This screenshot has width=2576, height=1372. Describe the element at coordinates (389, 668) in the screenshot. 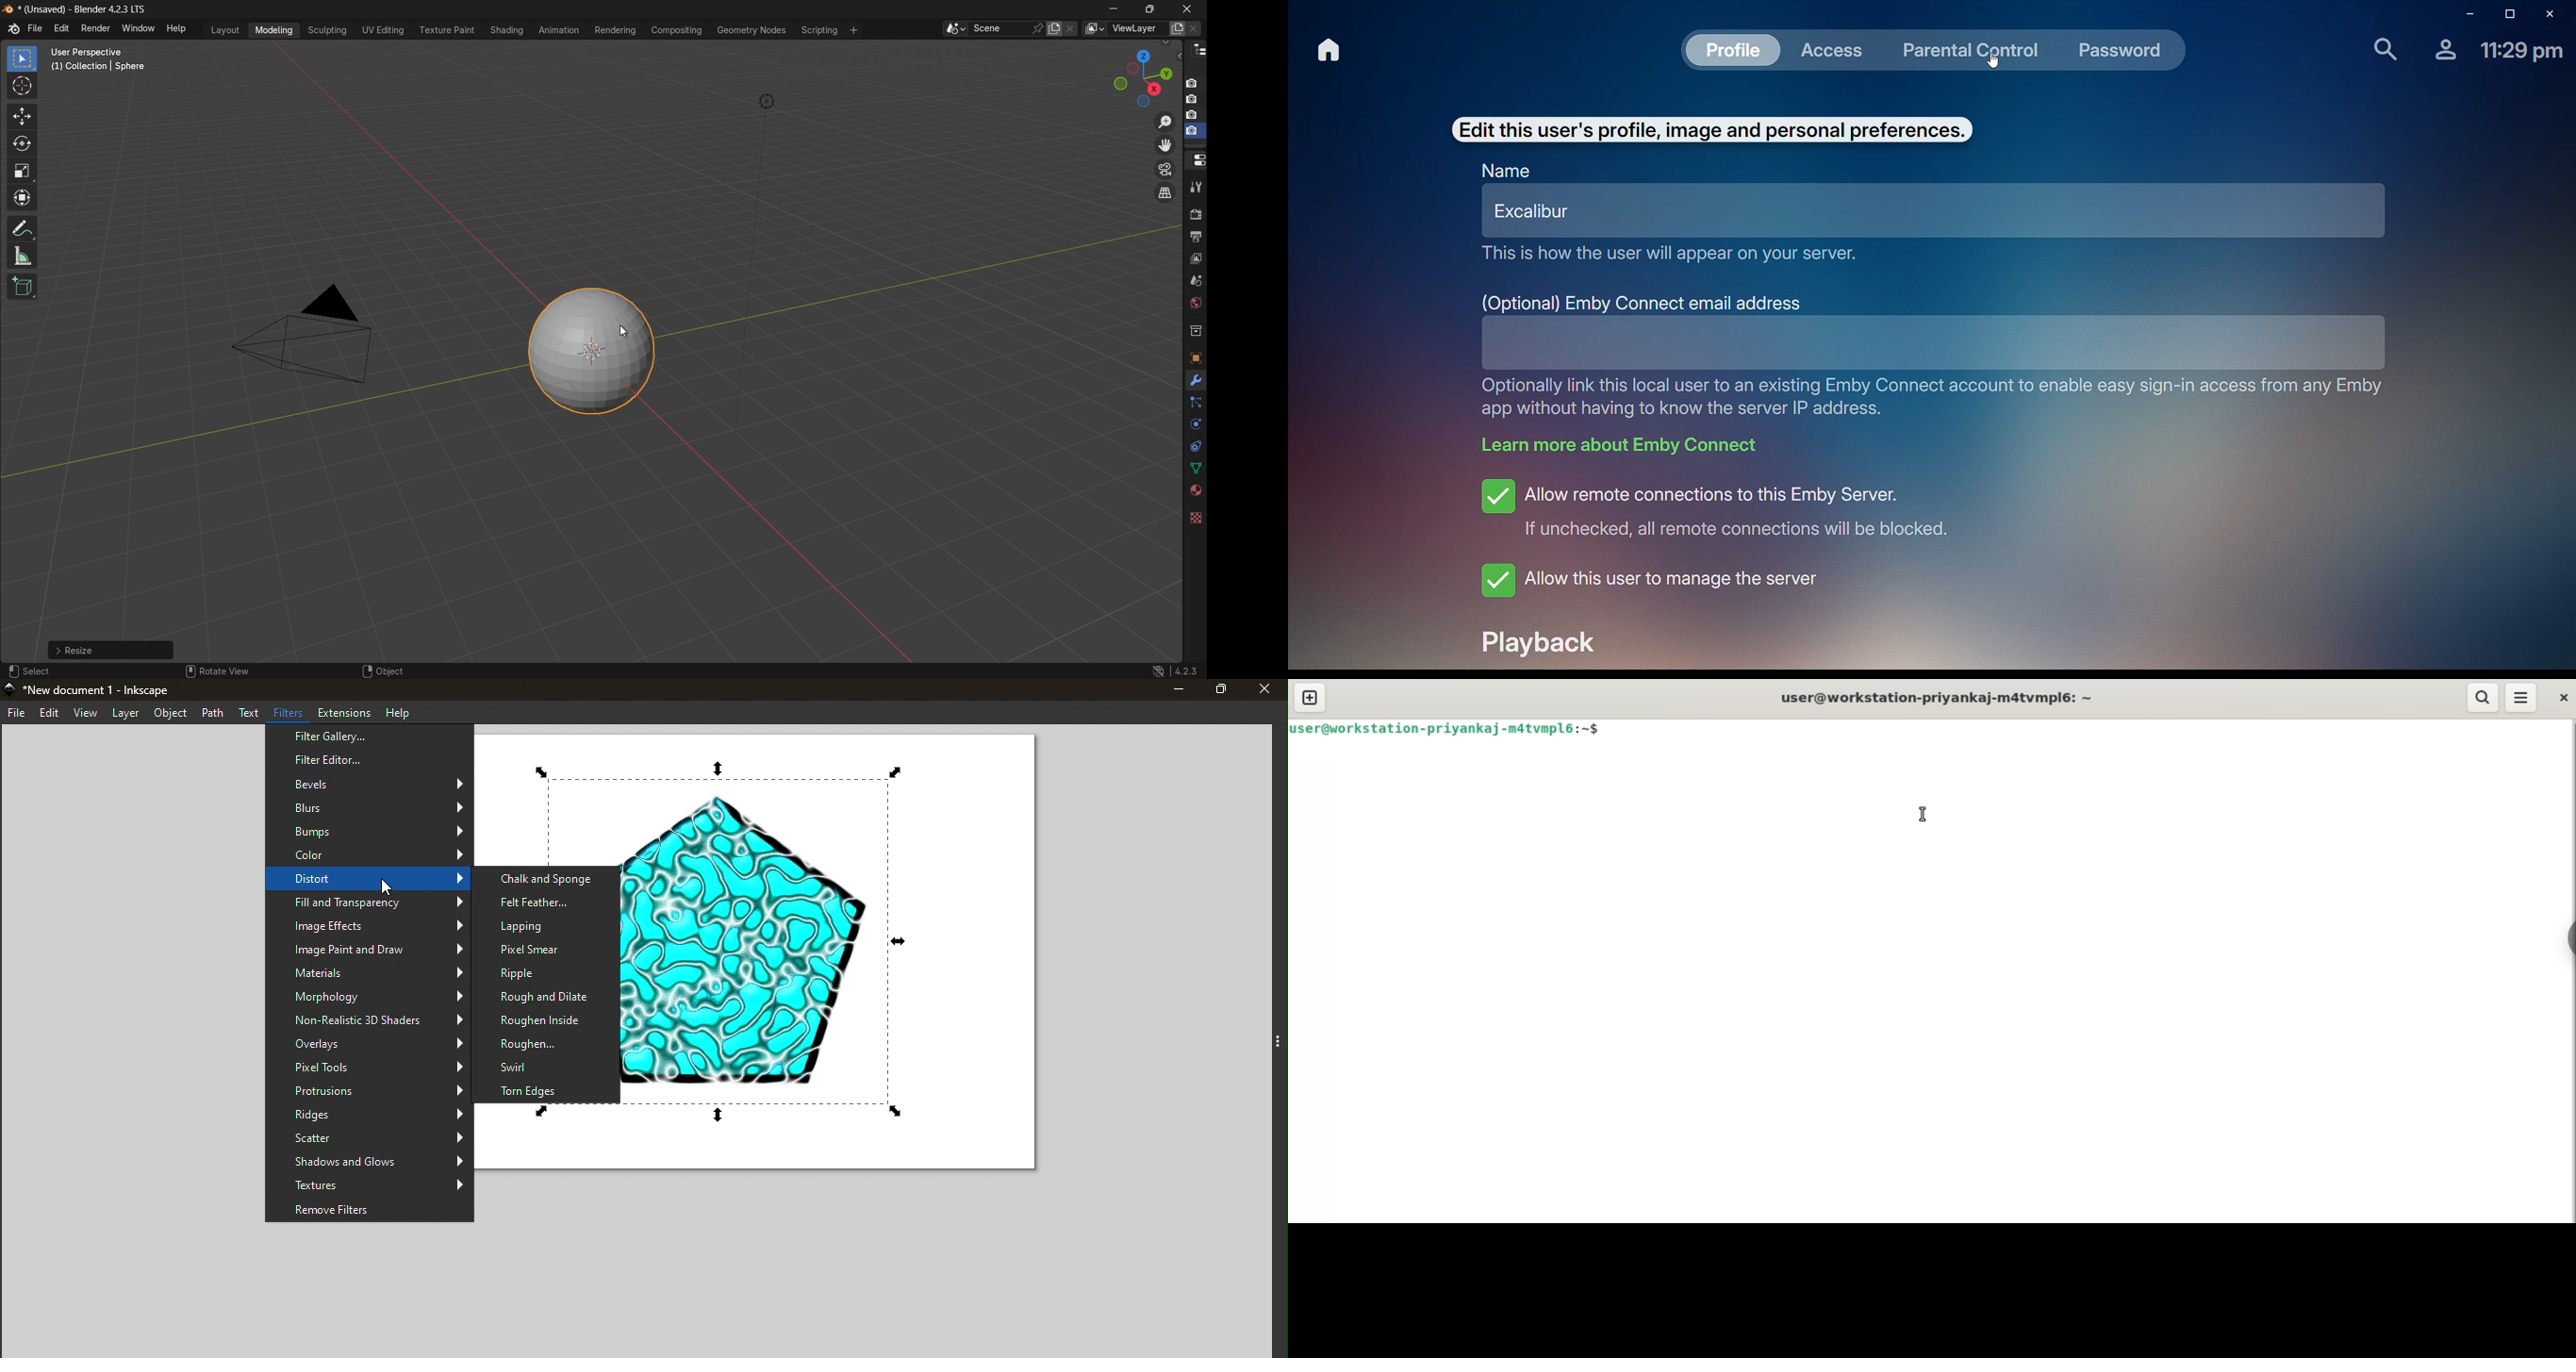

I see `object` at that location.